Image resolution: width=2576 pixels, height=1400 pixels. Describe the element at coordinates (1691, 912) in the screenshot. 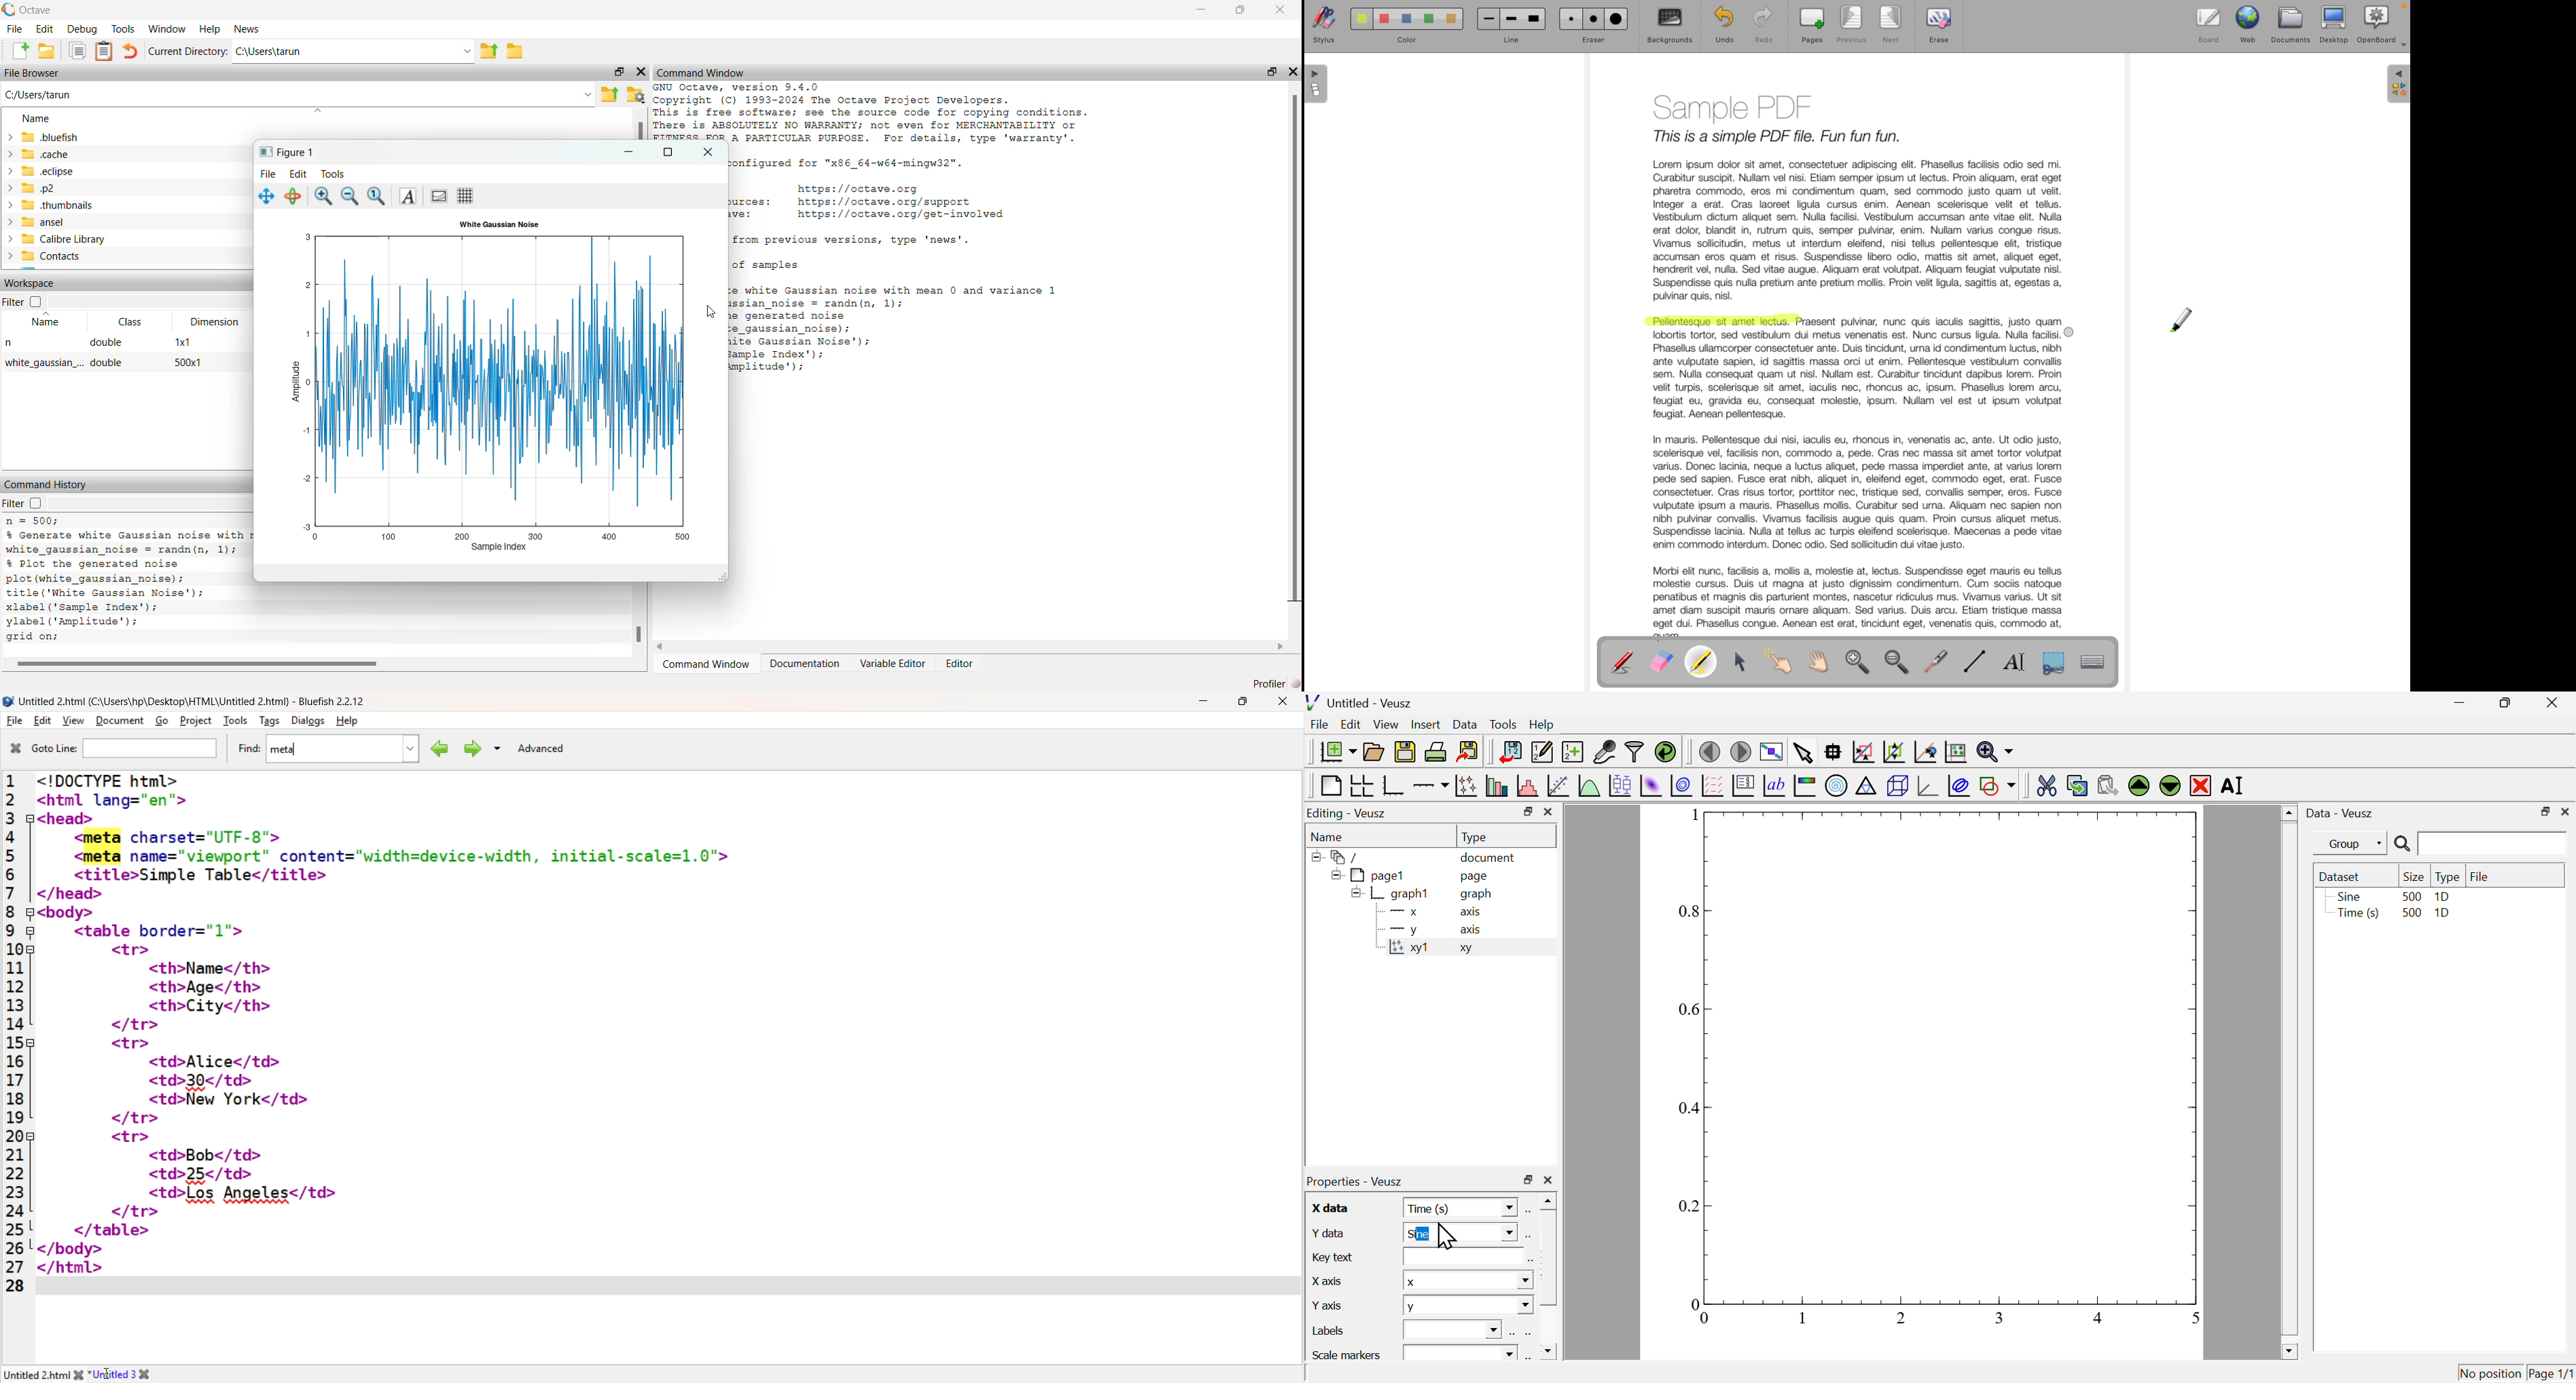

I see `0.8` at that location.